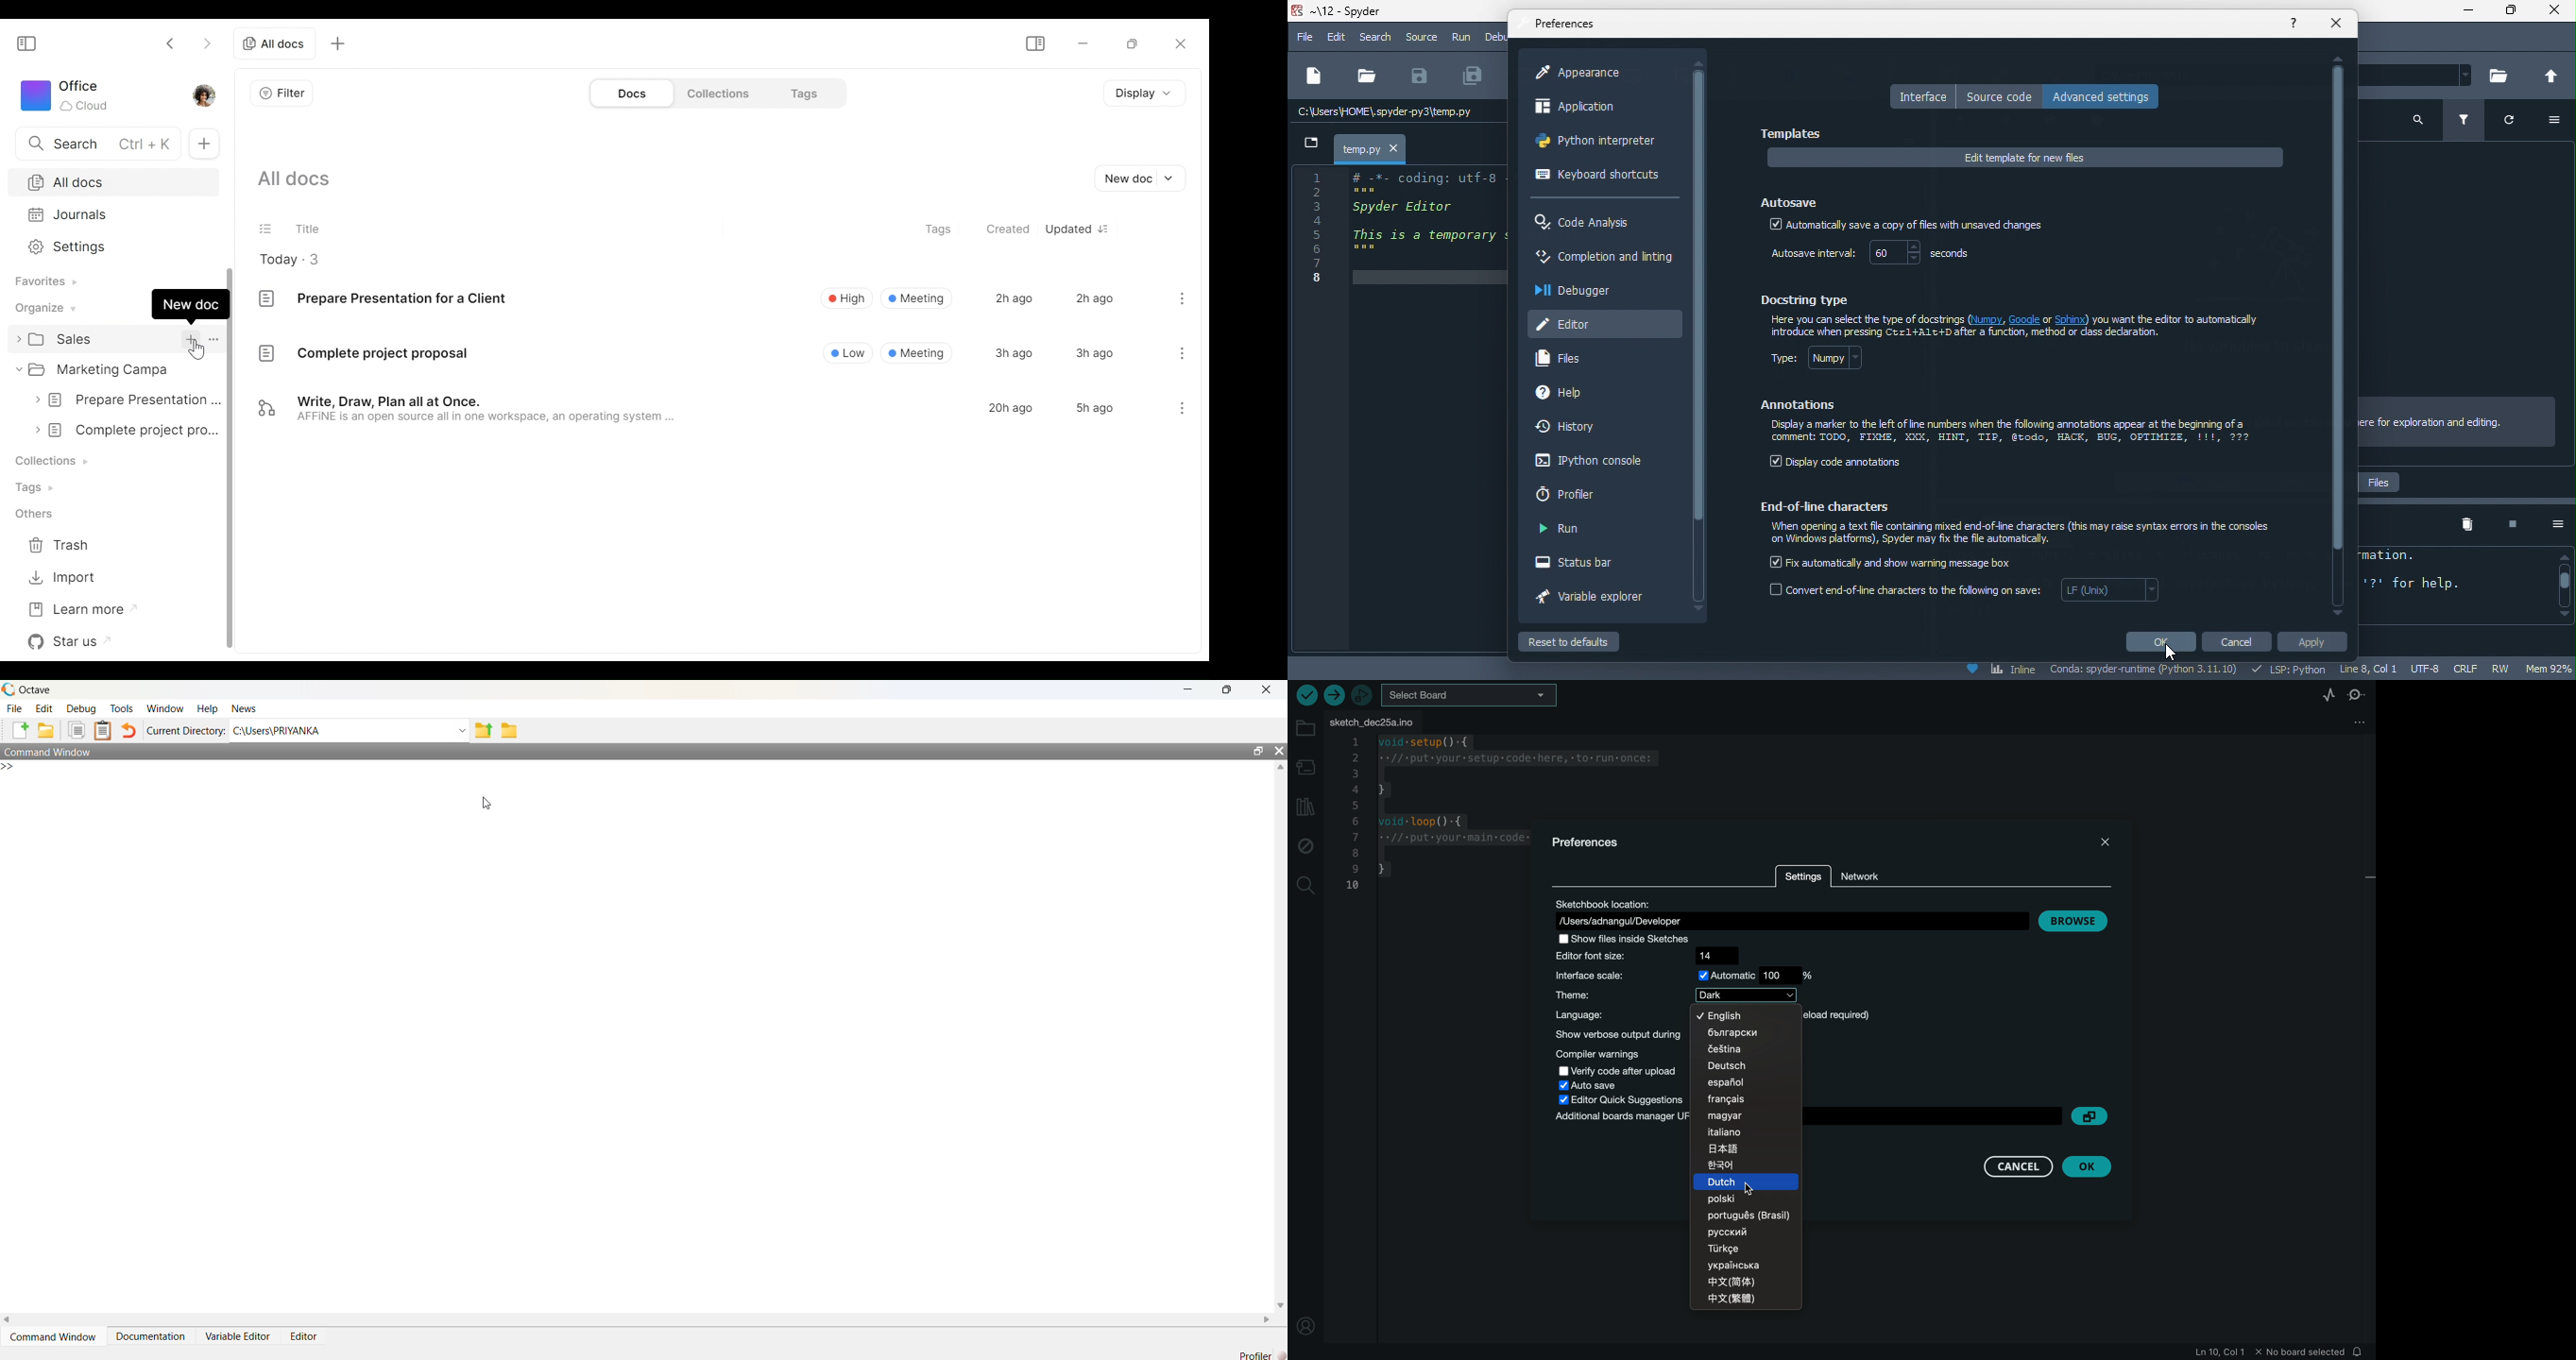 The image size is (2576, 1372). Describe the element at coordinates (27, 44) in the screenshot. I see `Show/Hide Sidebar` at that location.